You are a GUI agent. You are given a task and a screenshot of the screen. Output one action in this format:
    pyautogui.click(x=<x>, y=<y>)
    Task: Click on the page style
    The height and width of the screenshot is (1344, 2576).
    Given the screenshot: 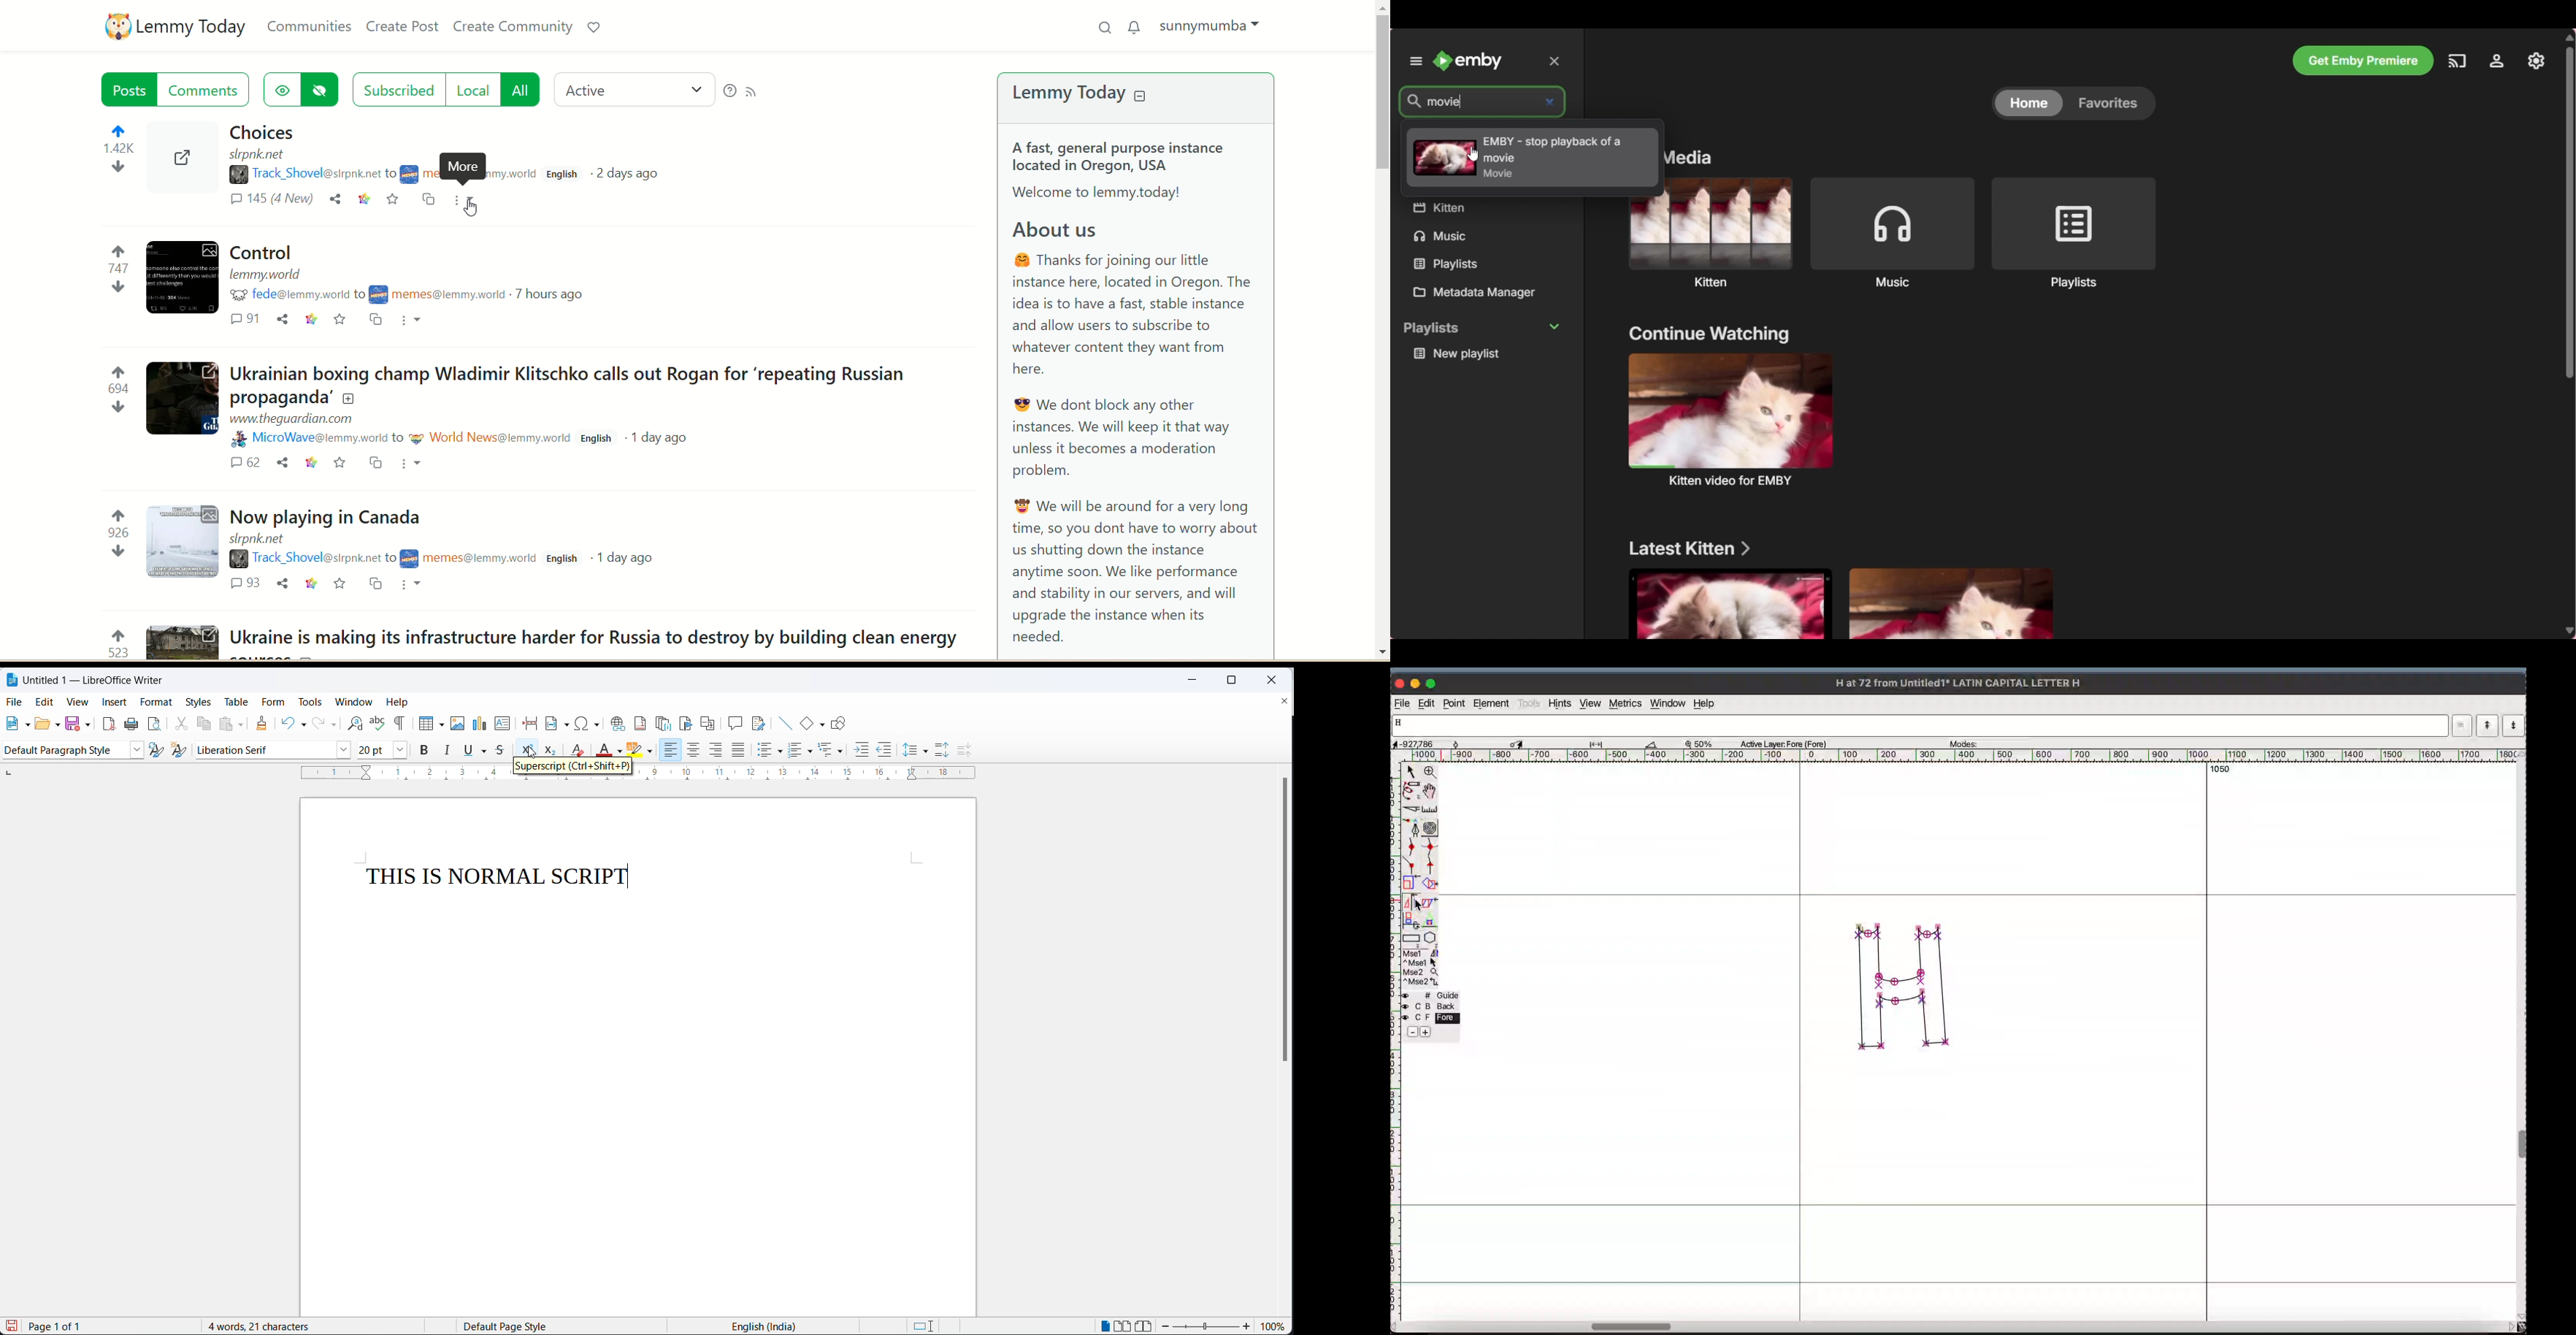 What is the action you would take?
    pyautogui.click(x=555, y=1326)
    